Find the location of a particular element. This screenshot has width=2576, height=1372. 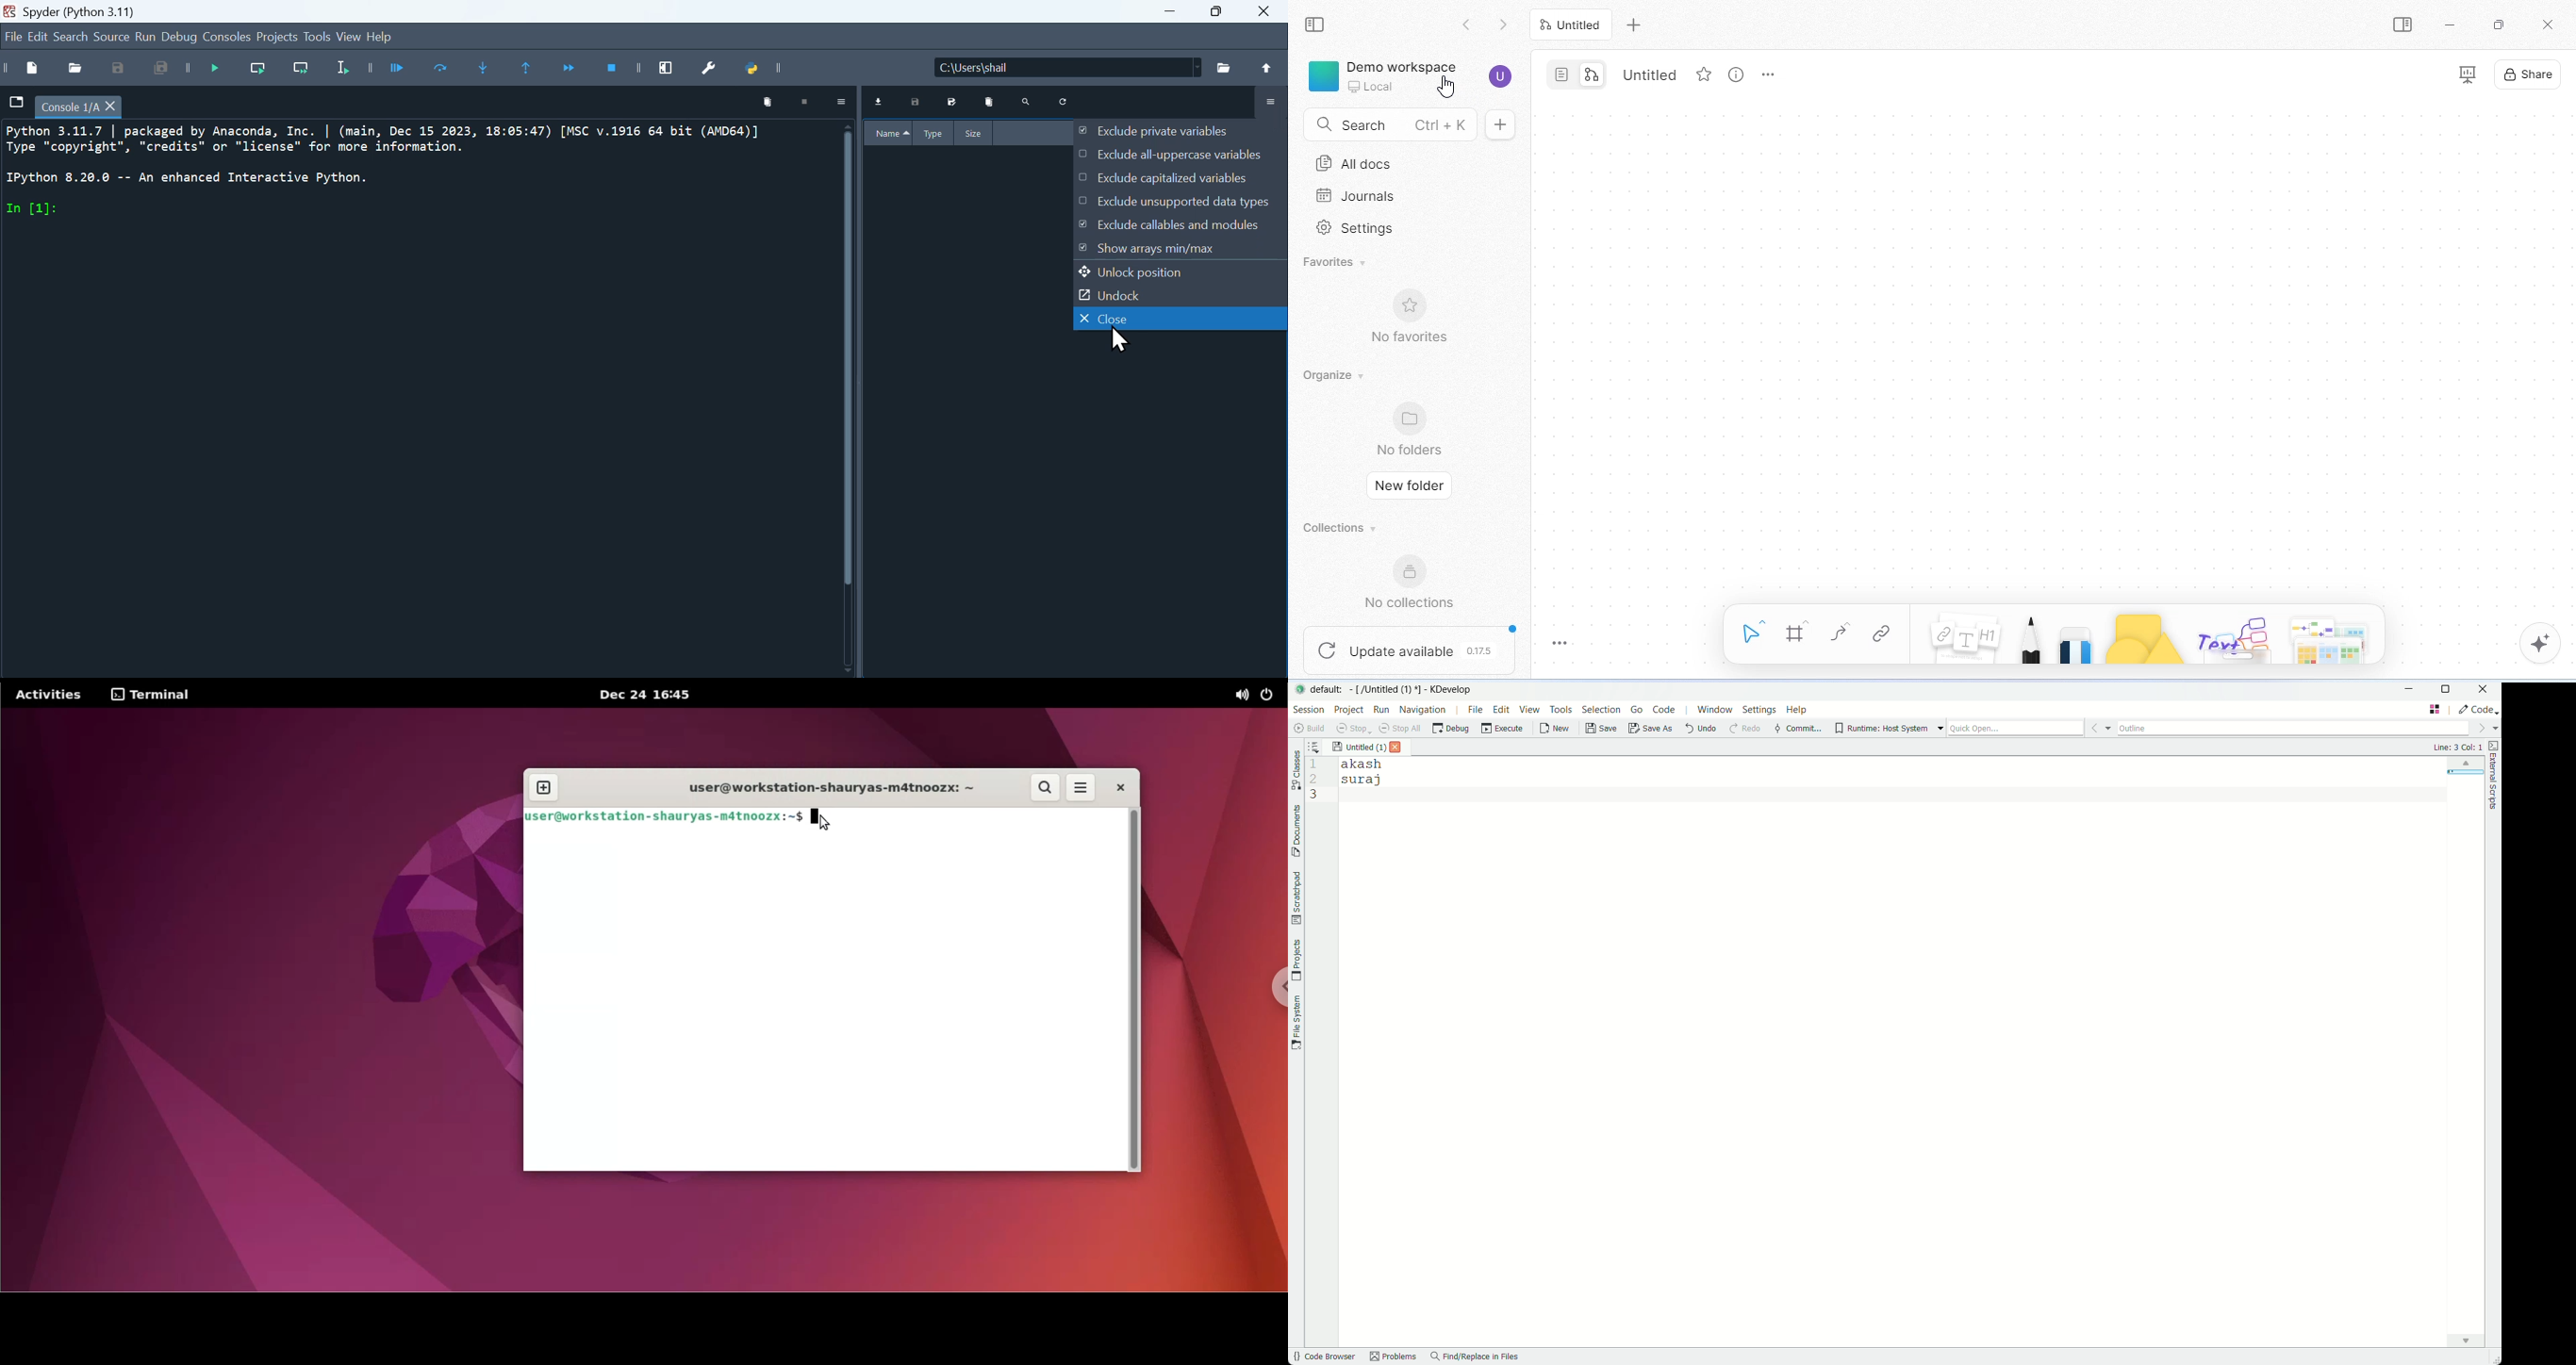

no favorites is located at coordinates (1409, 318).